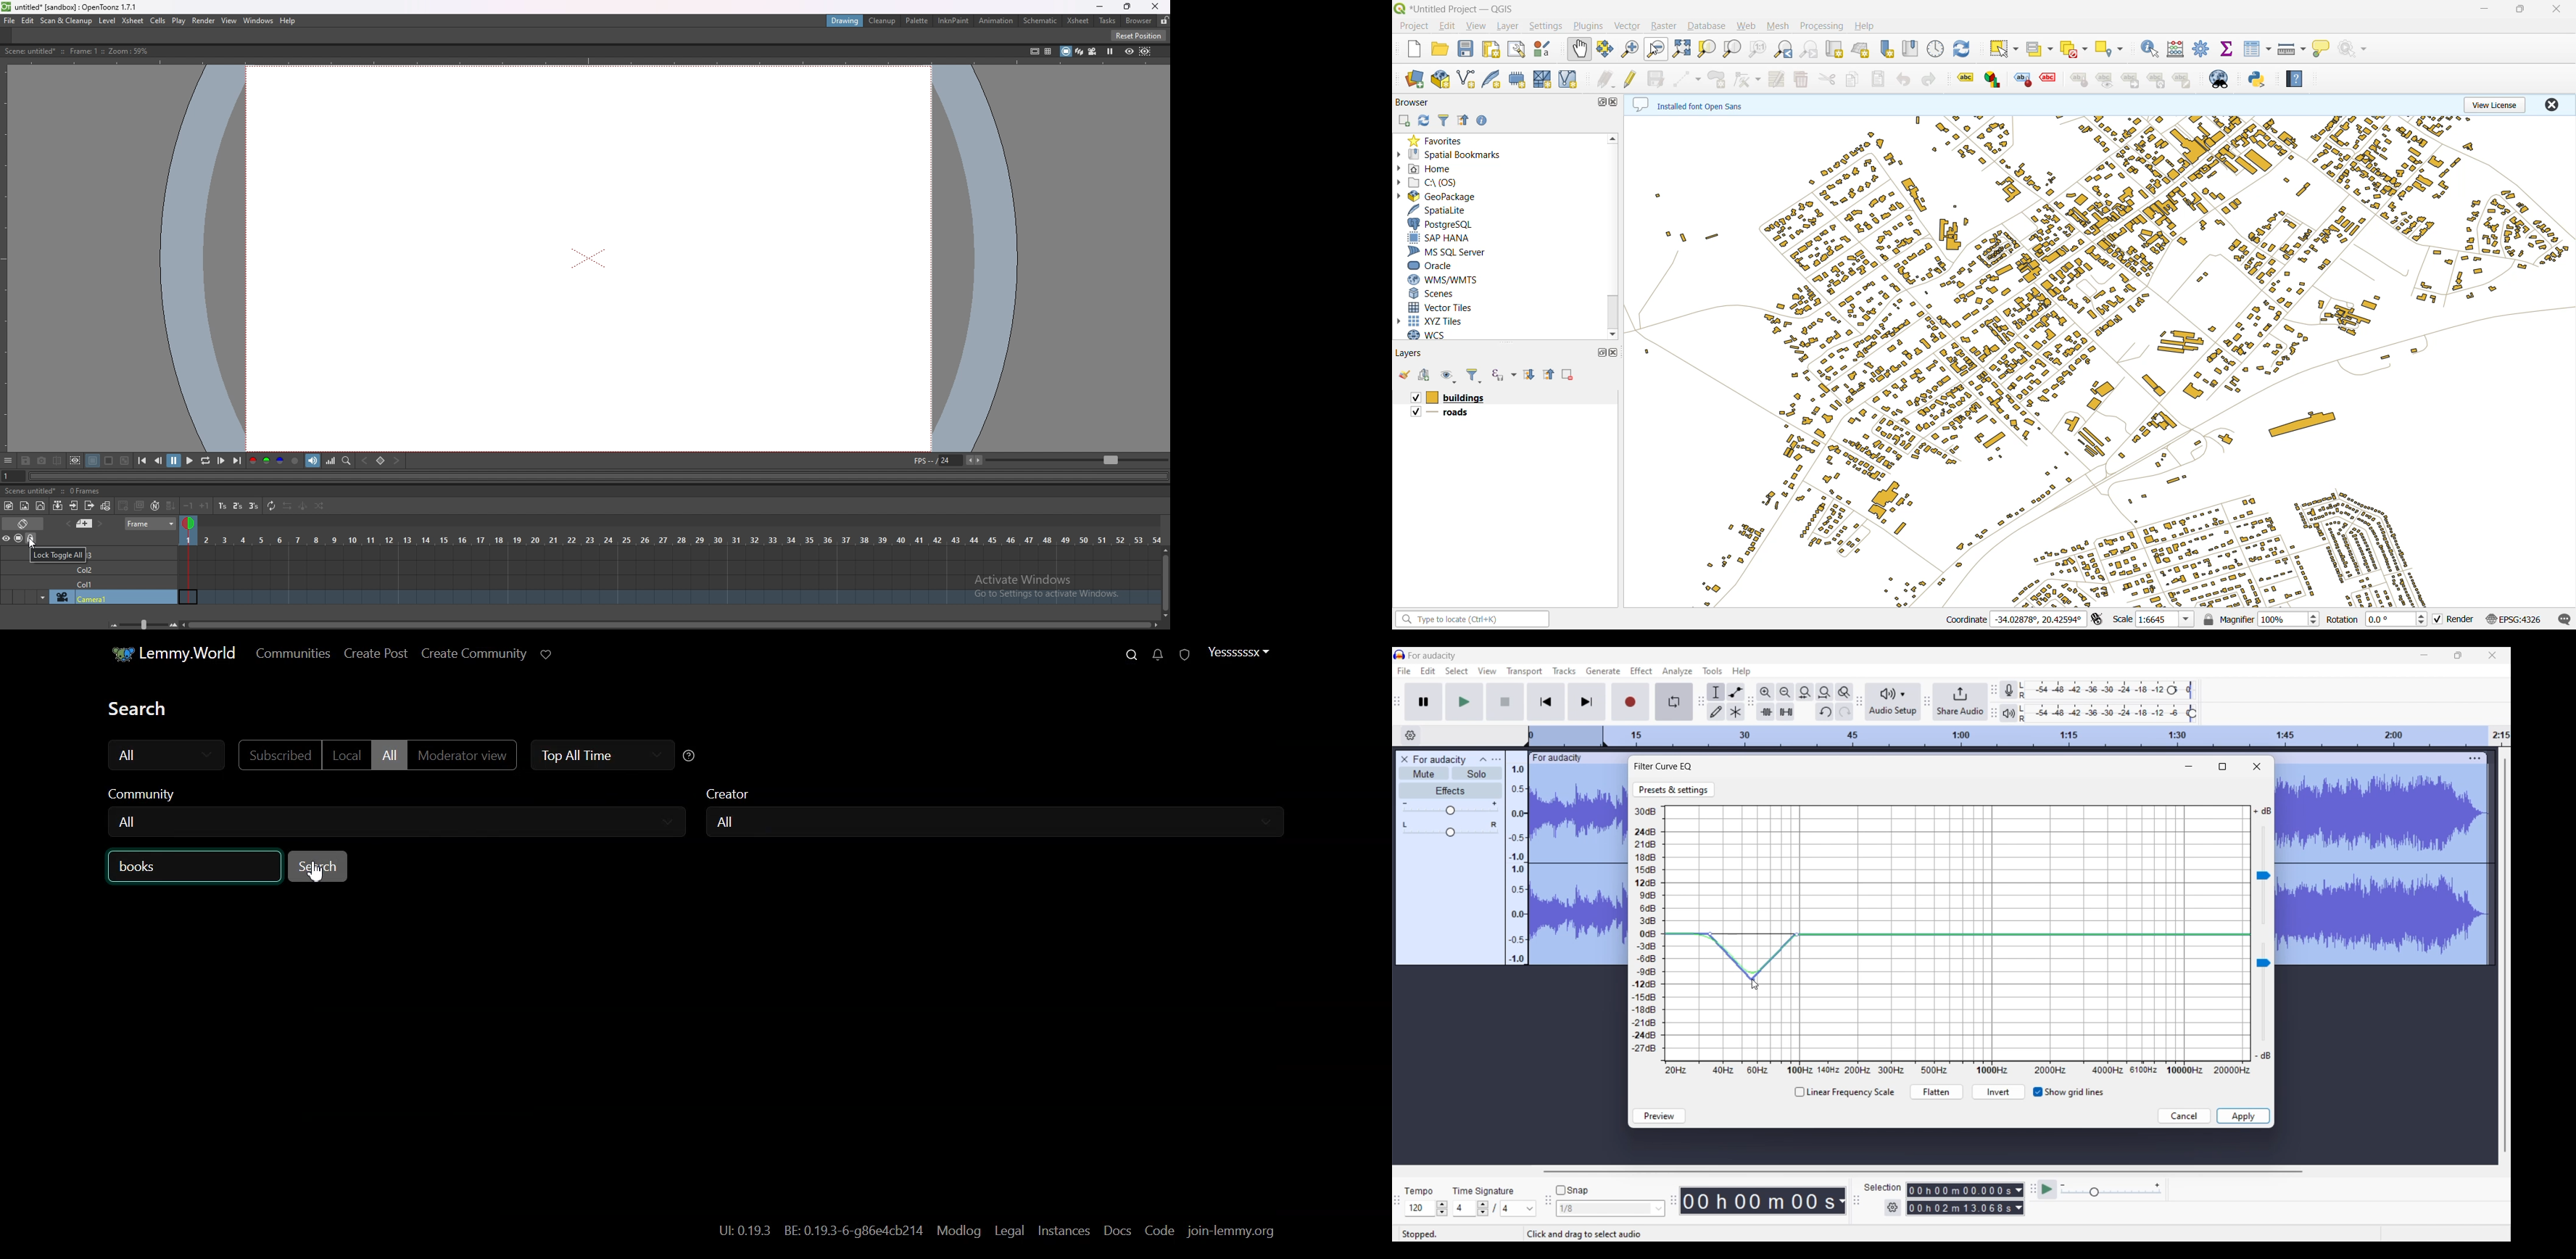 The image size is (2576, 1260). What do you see at coordinates (2023, 80) in the screenshot?
I see `label` at bounding box center [2023, 80].